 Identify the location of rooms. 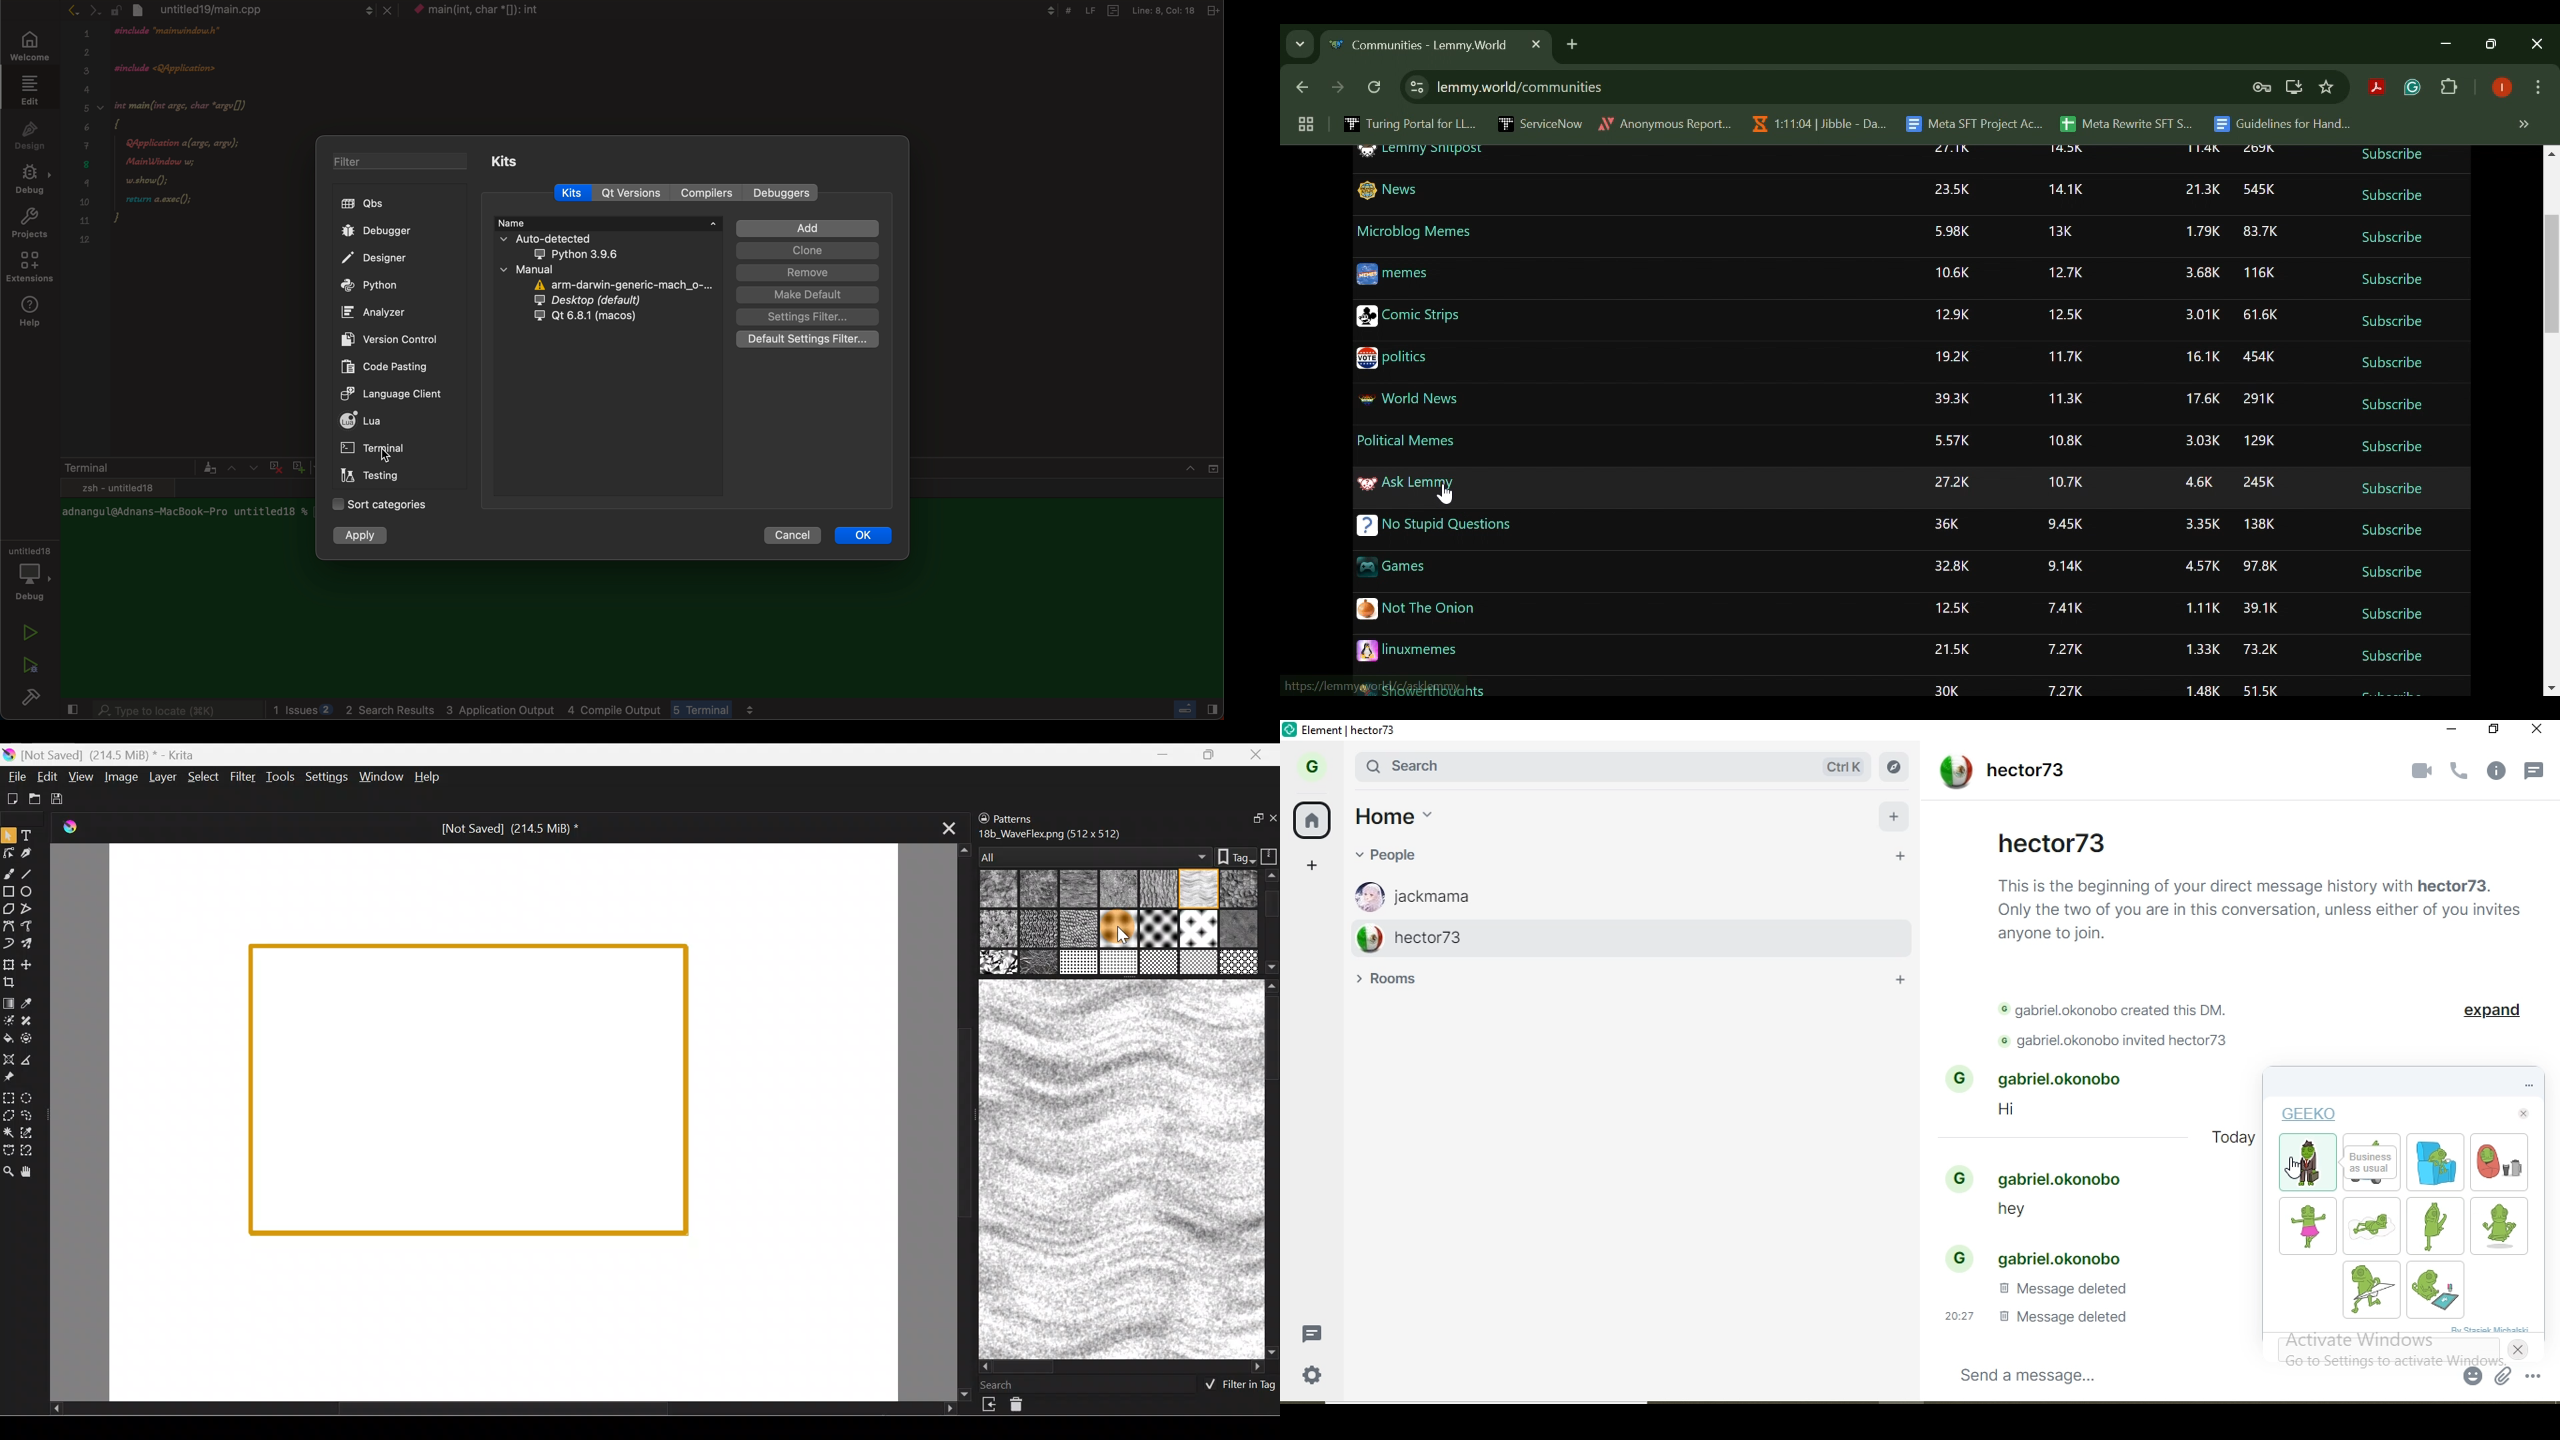
(1396, 980).